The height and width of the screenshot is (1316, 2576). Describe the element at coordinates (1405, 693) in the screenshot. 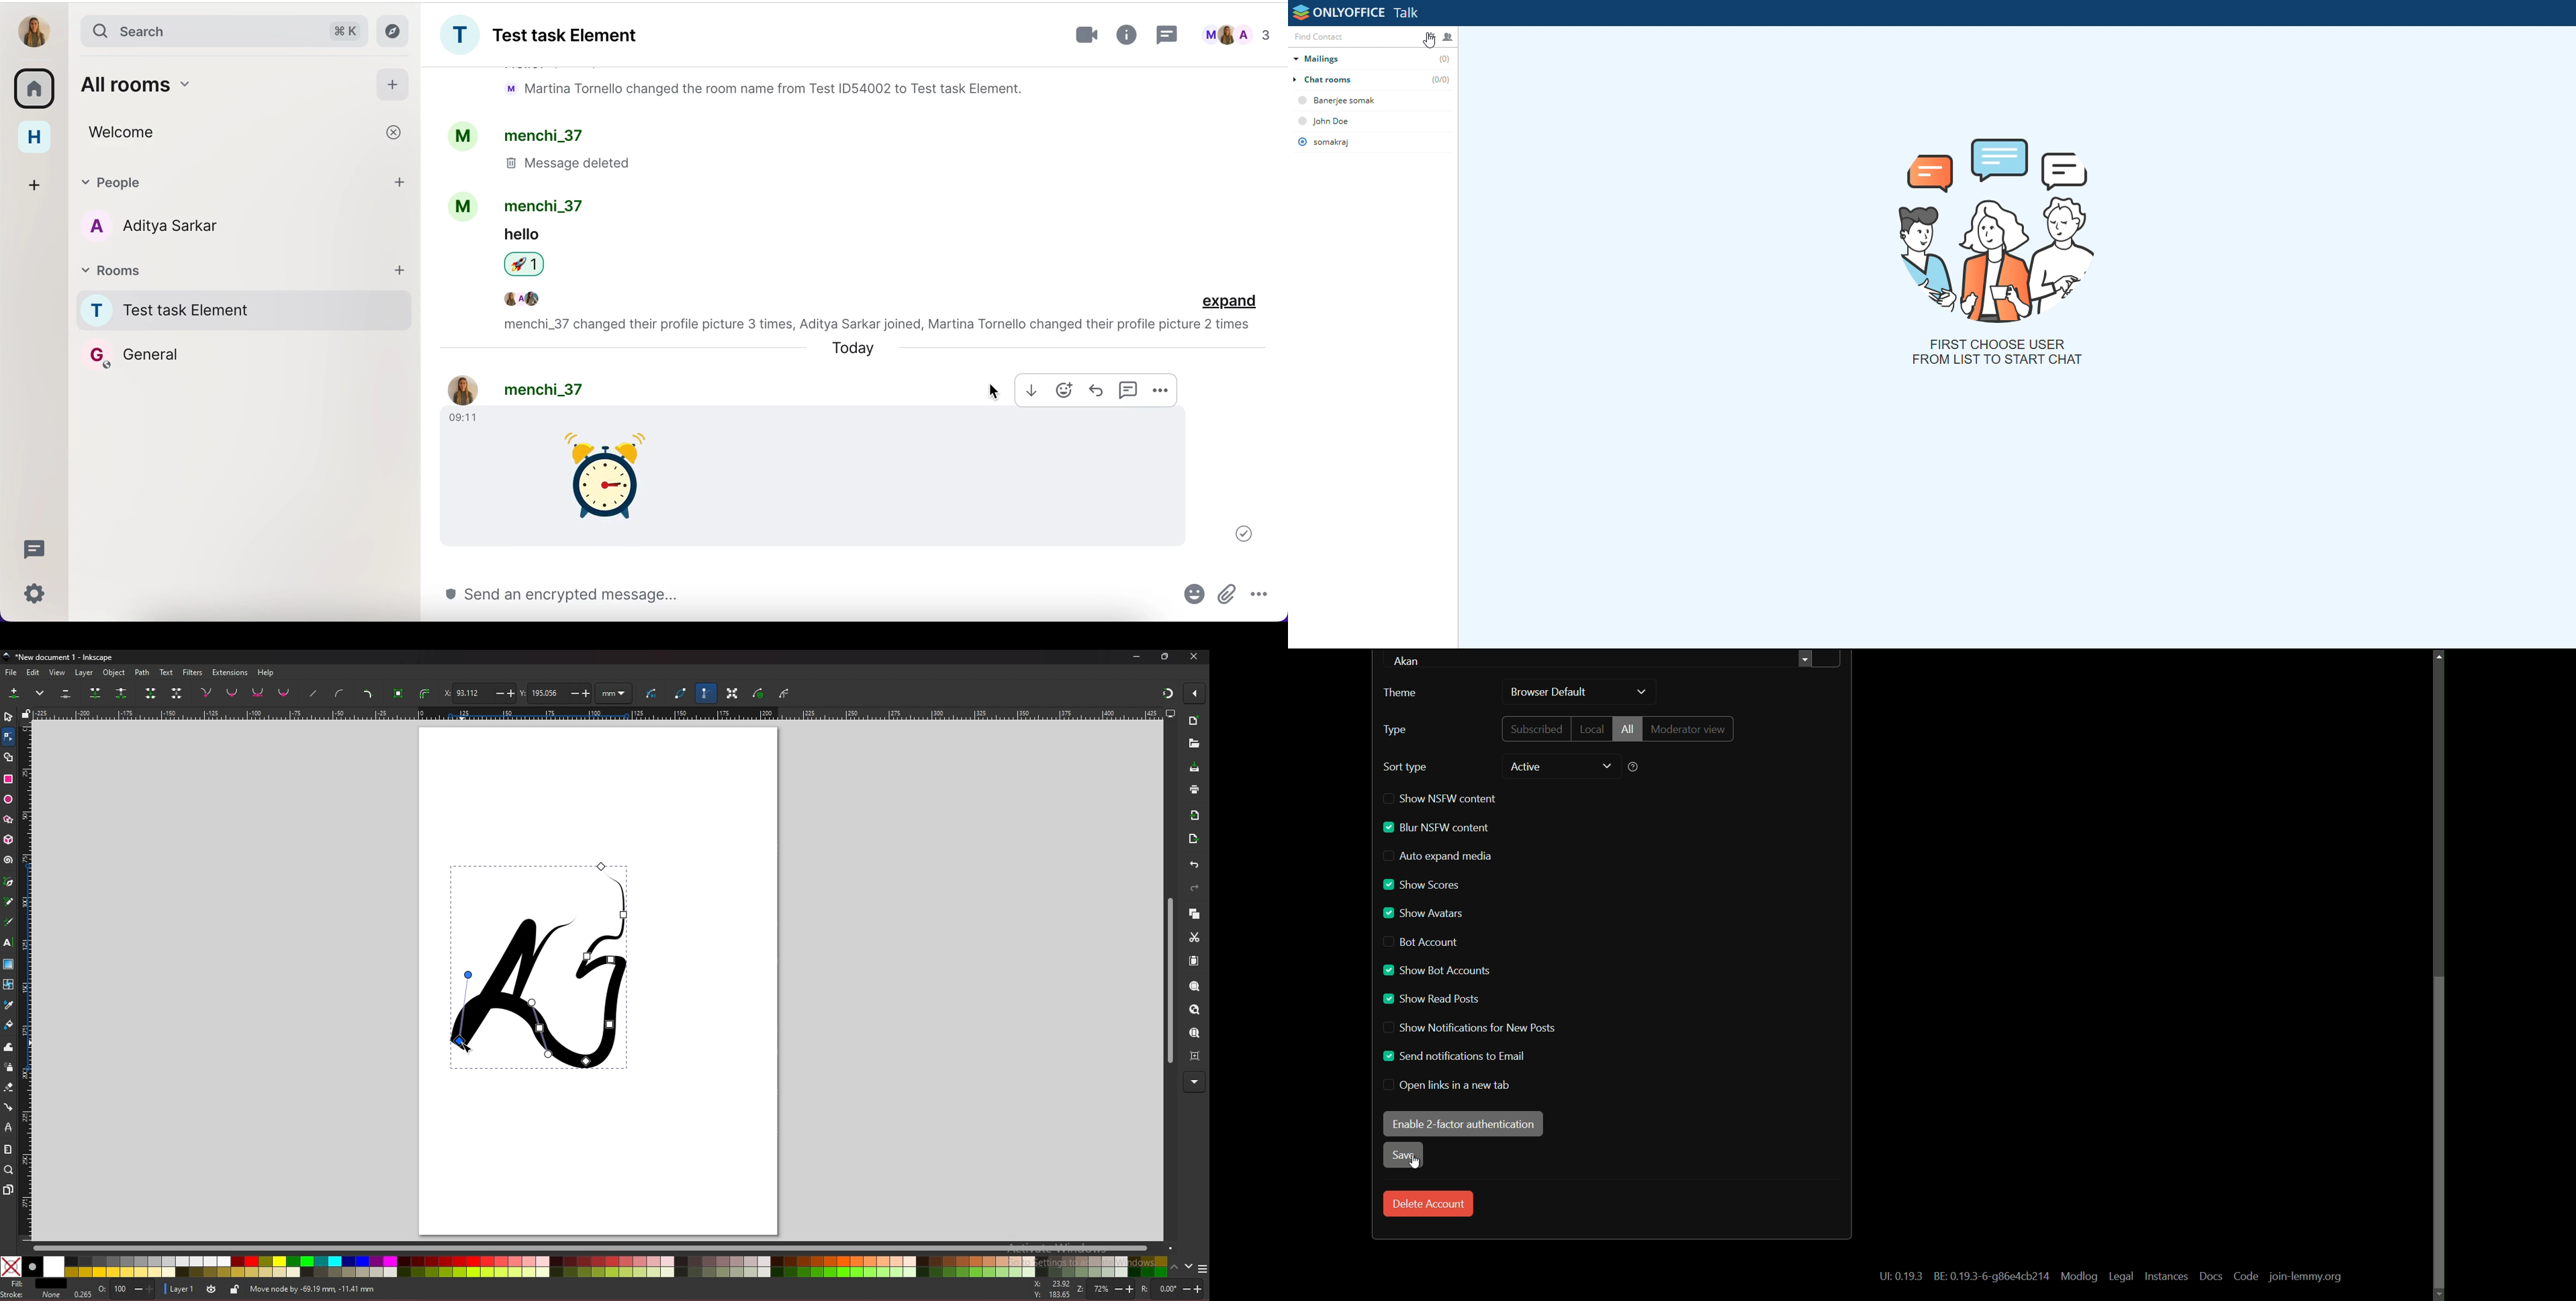

I see `theme` at that location.